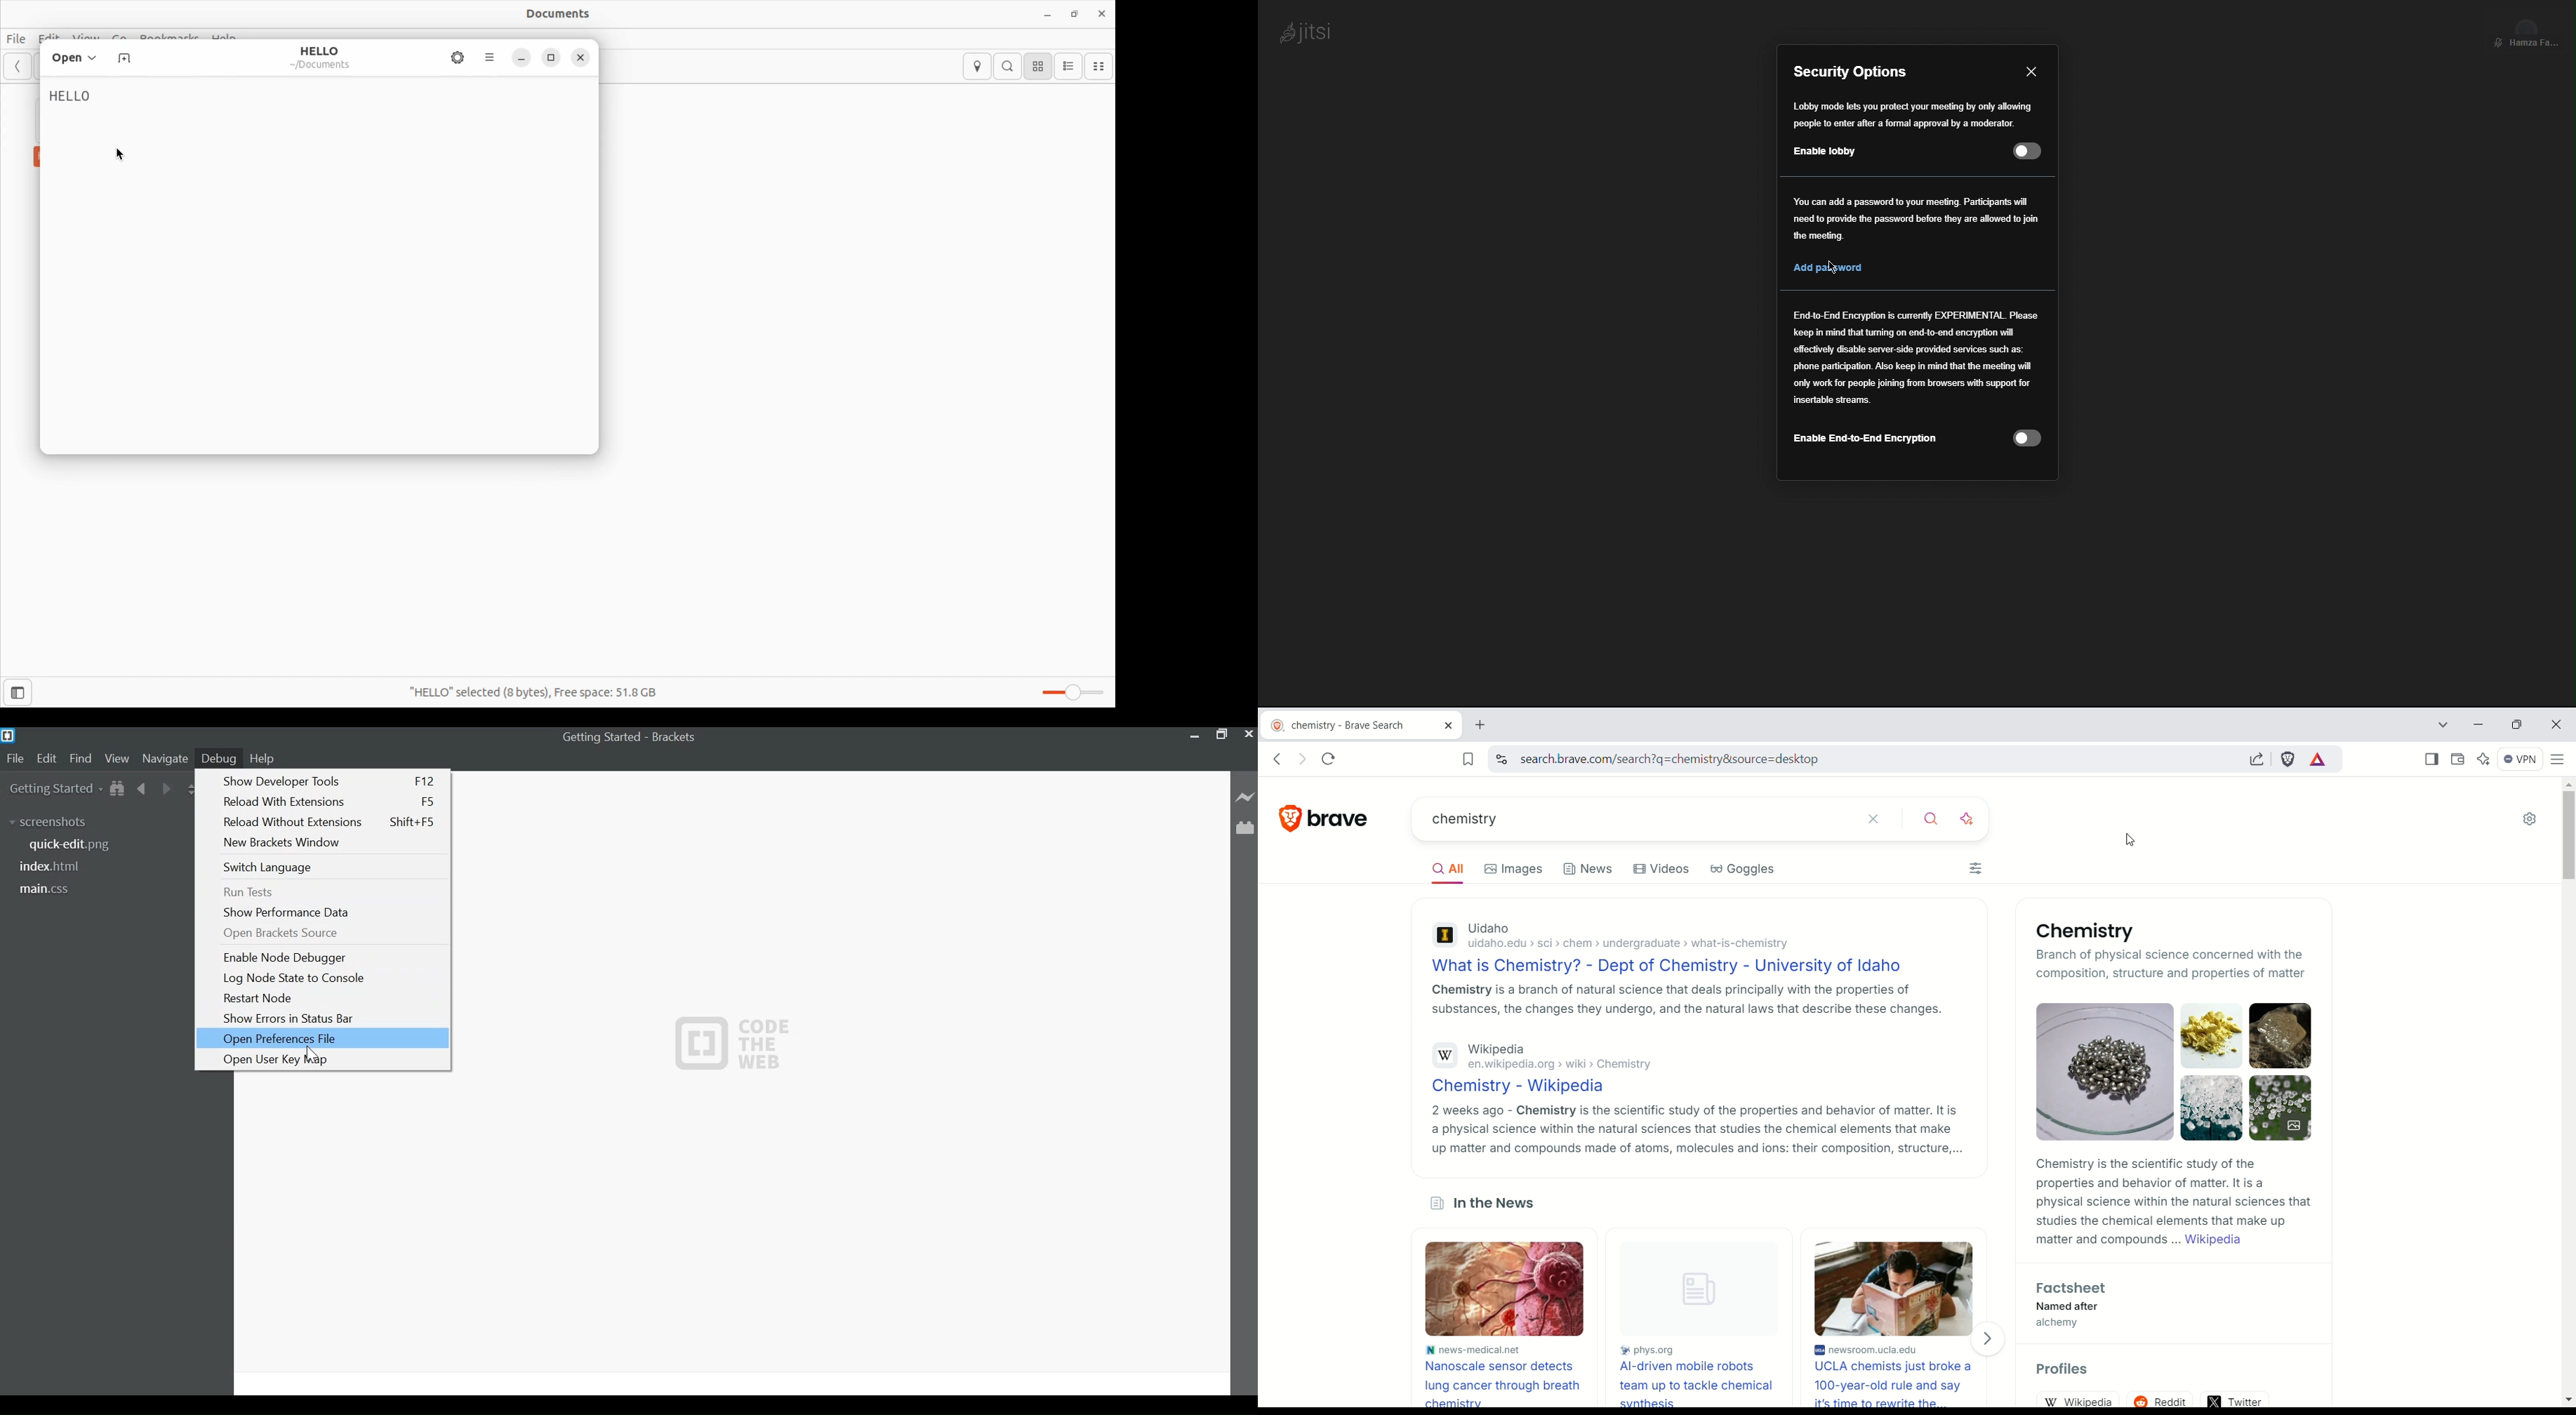 The height and width of the screenshot is (1428, 2576). I want to click on close, so click(1099, 14).